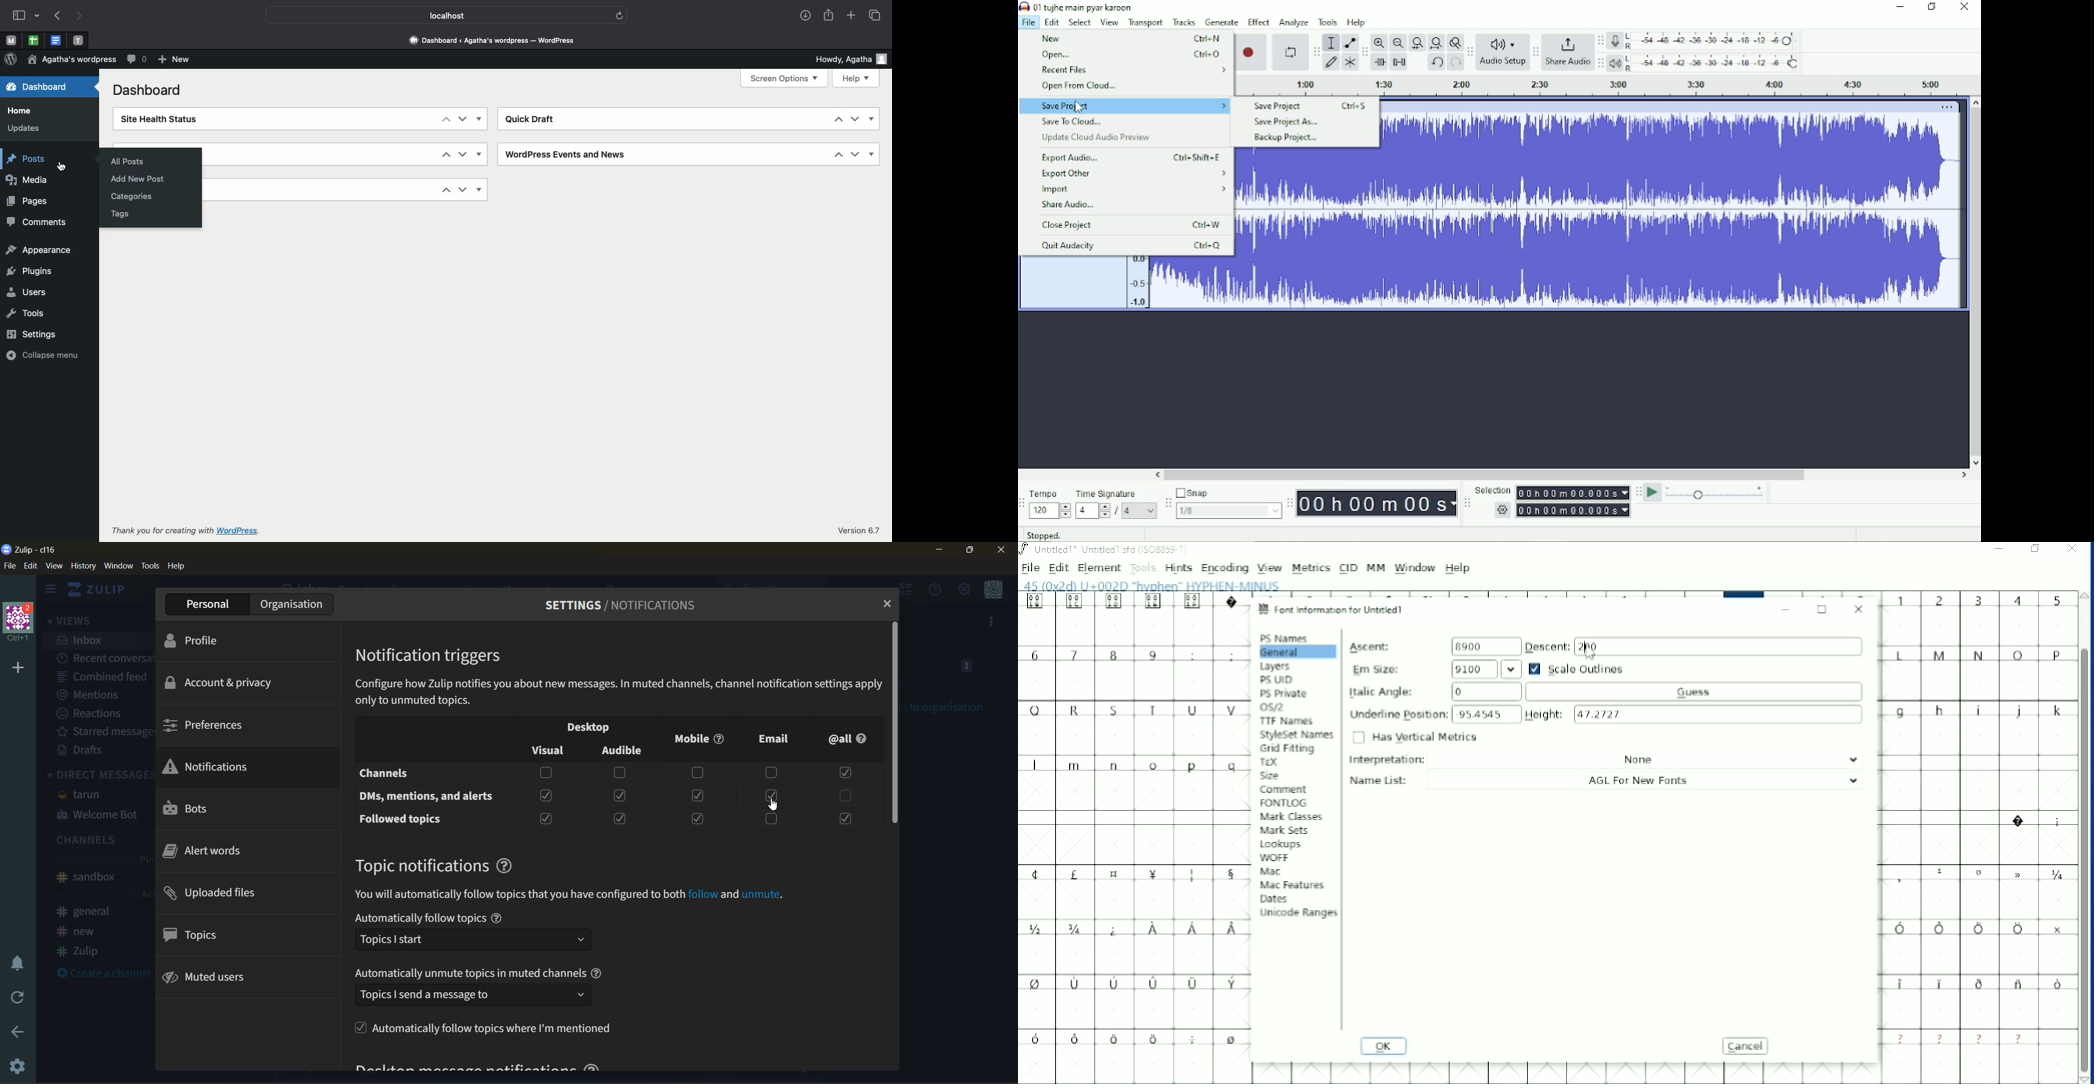 This screenshot has height=1092, width=2100. I want to click on Audio, so click(1670, 212).